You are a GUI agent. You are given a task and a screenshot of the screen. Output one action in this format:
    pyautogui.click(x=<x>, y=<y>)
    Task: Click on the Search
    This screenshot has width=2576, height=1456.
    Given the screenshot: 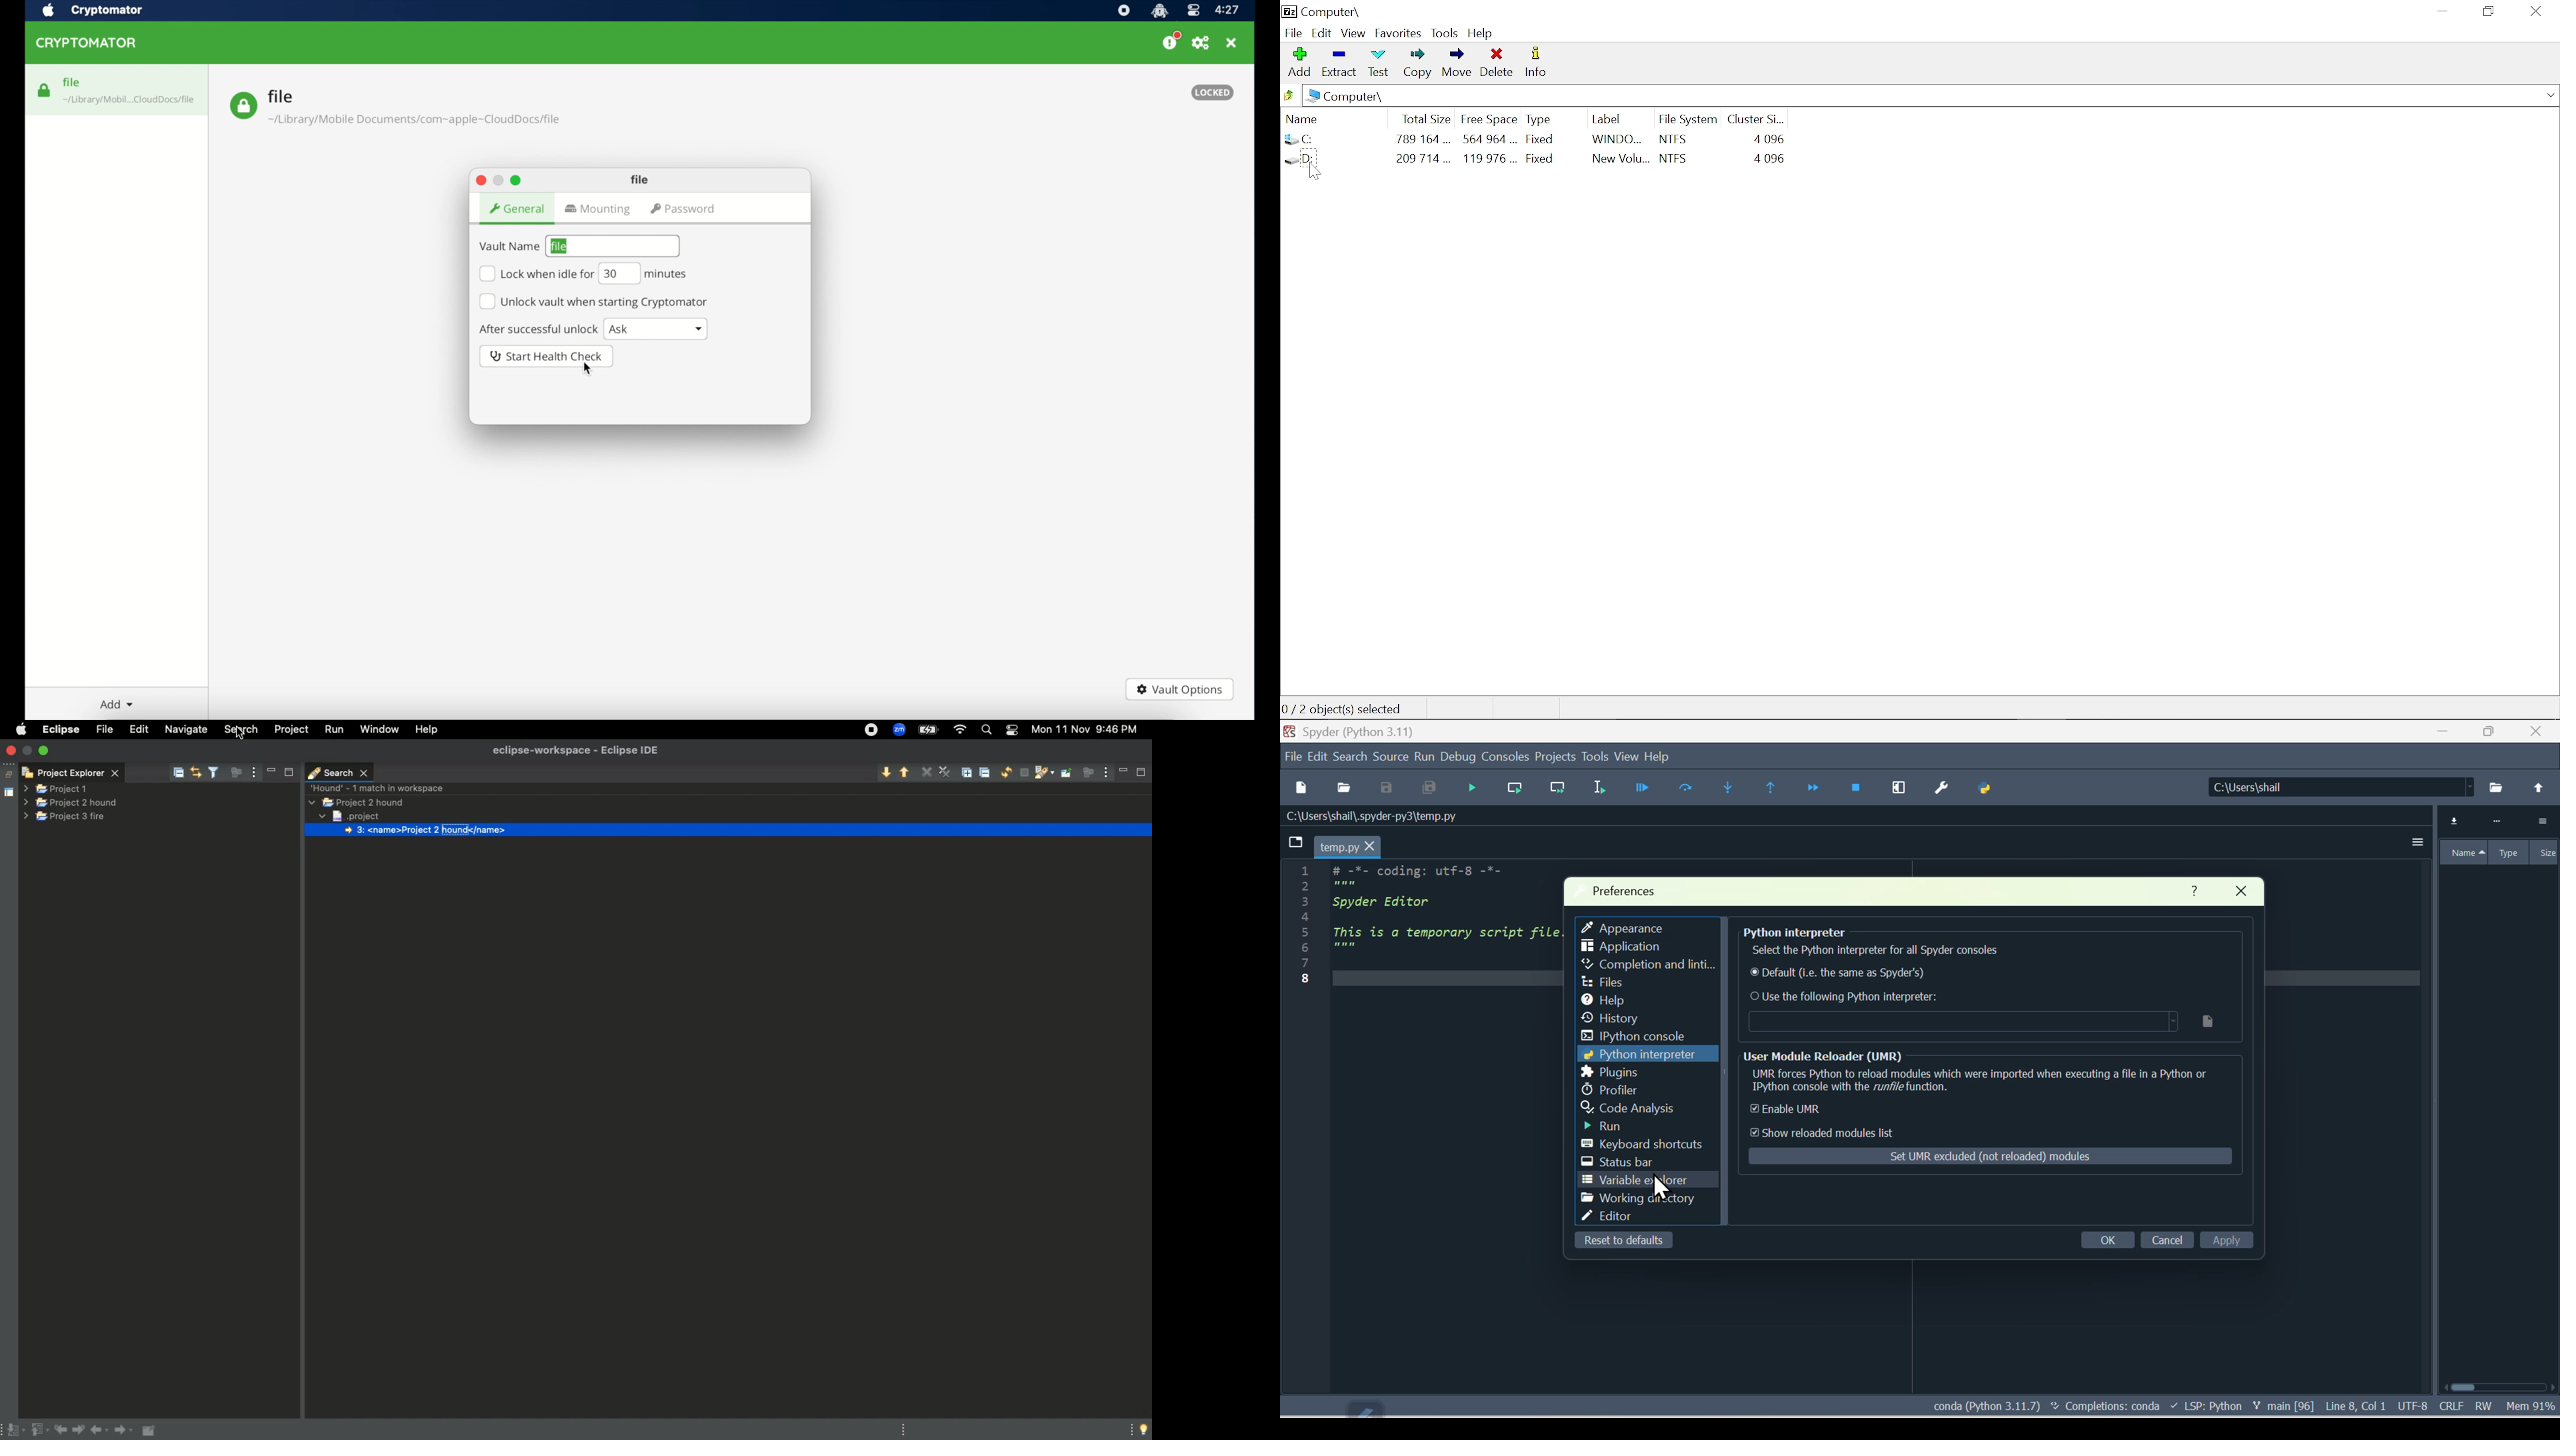 What is the action you would take?
    pyautogui.click(x=1351, y=755)
    